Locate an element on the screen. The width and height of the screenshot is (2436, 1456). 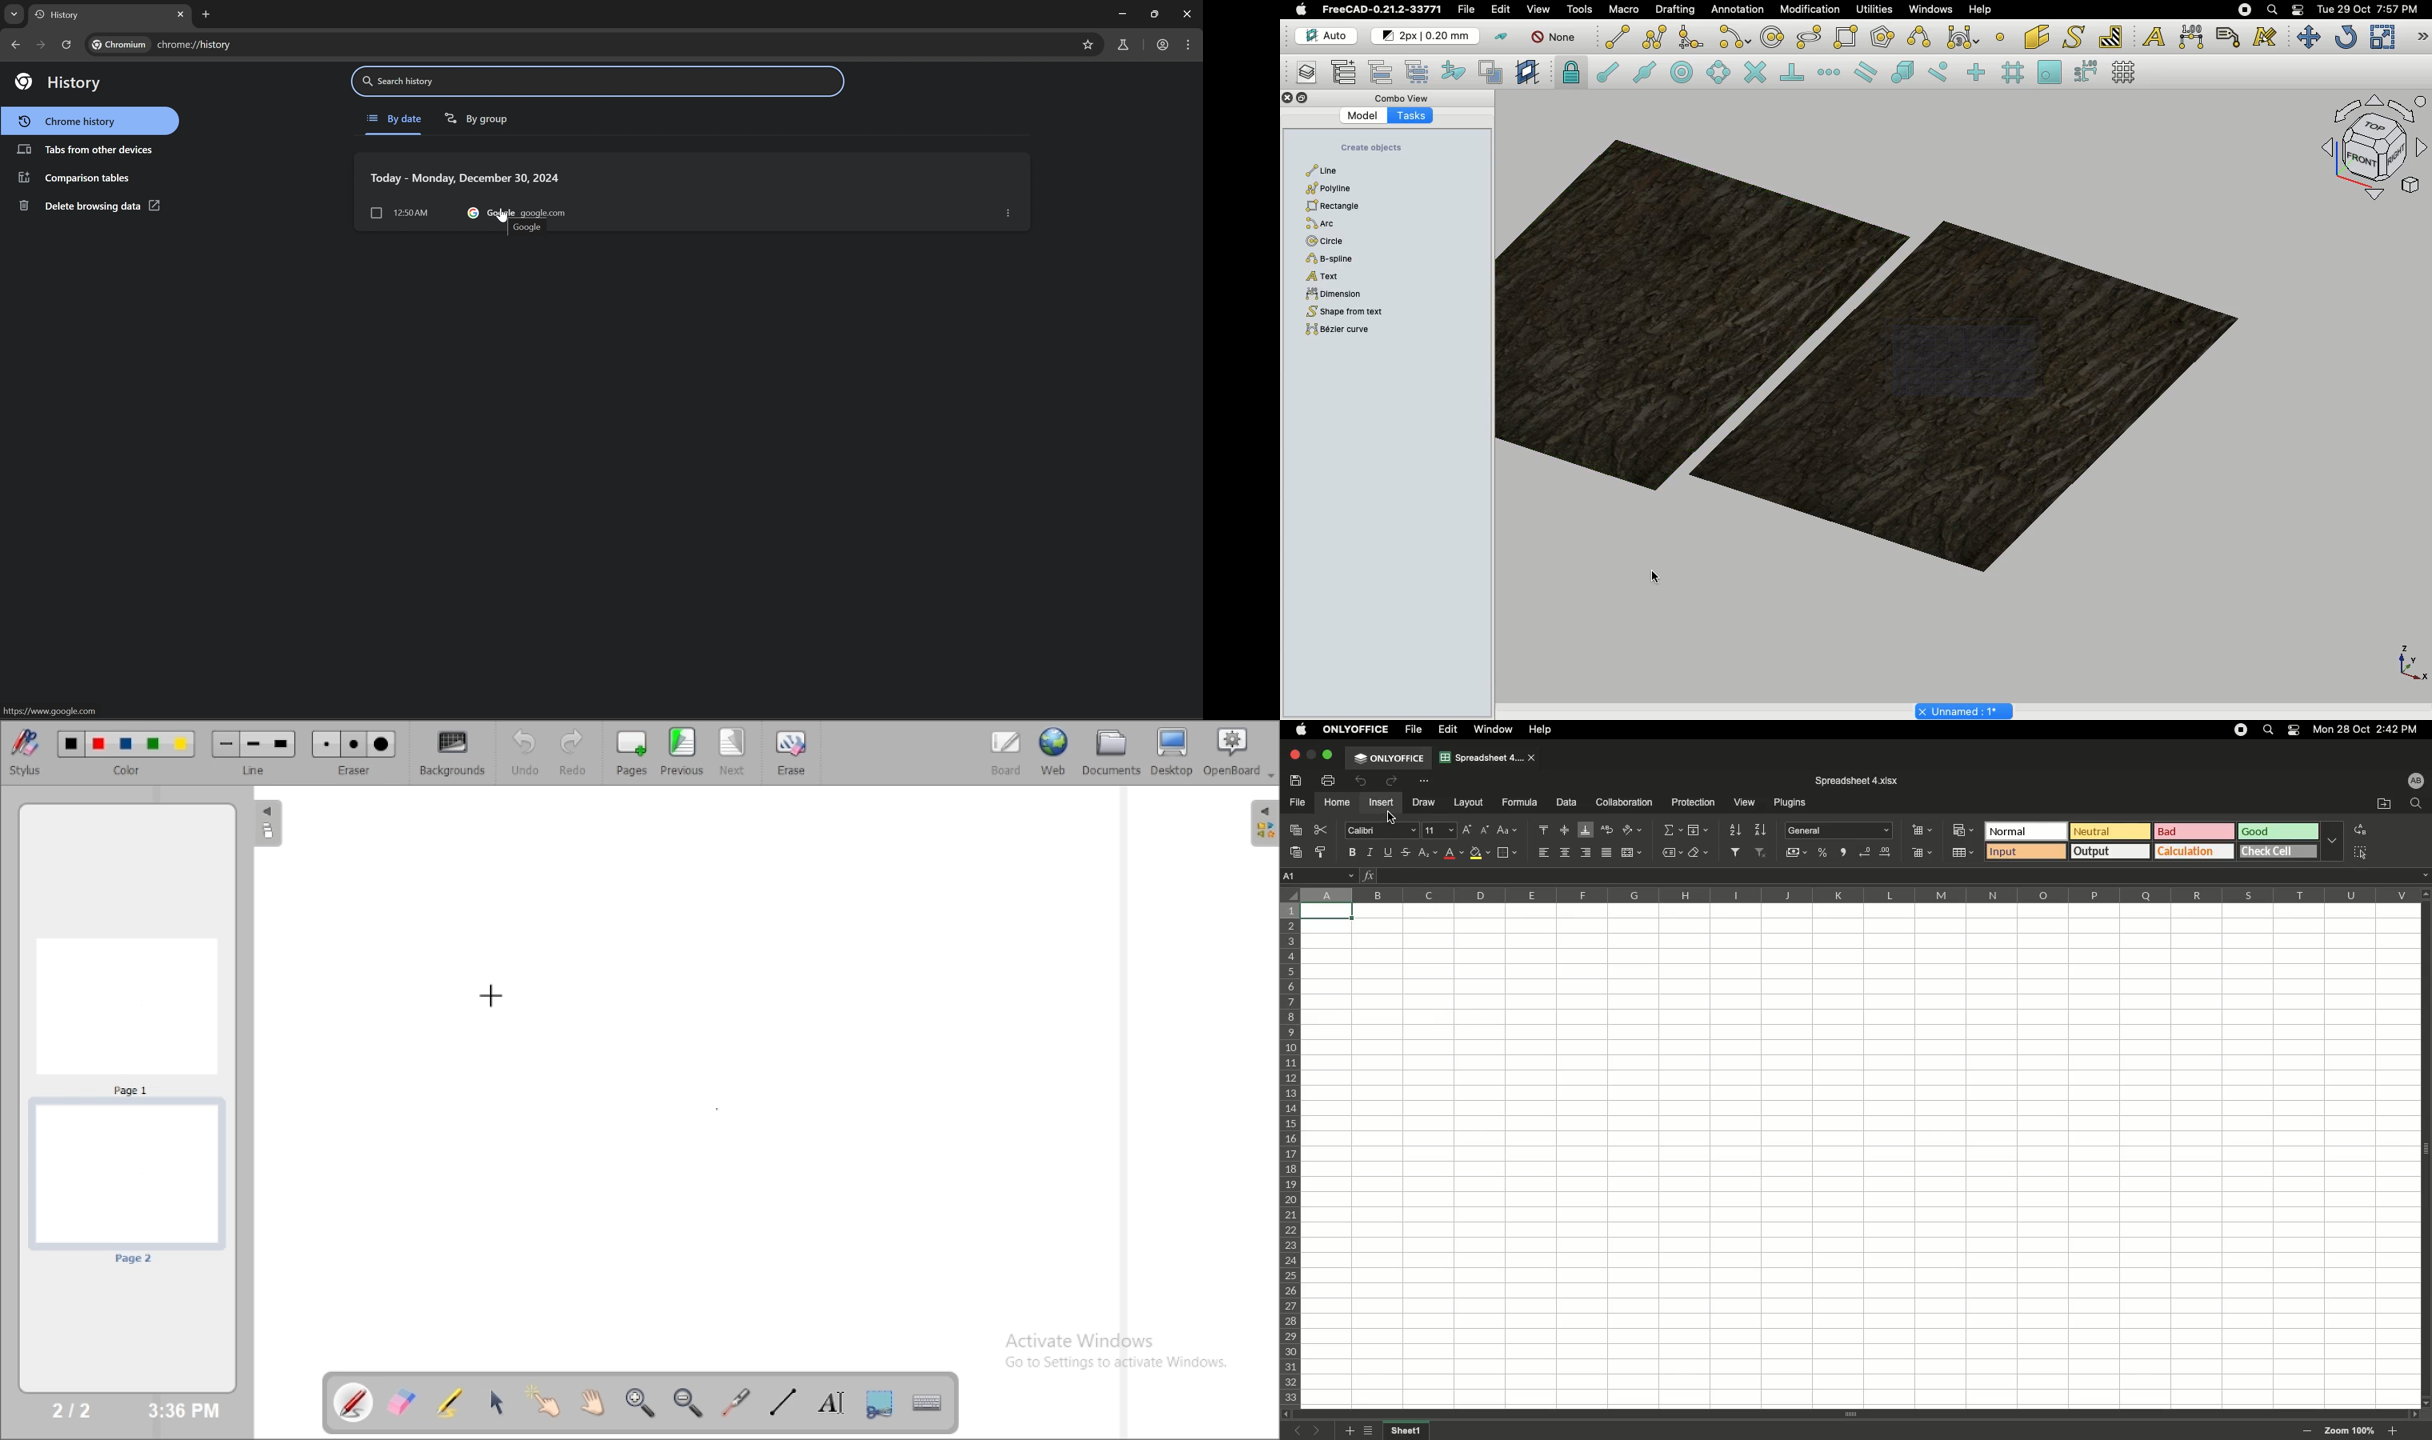
Copy style is located at coordinates (1322, 853).